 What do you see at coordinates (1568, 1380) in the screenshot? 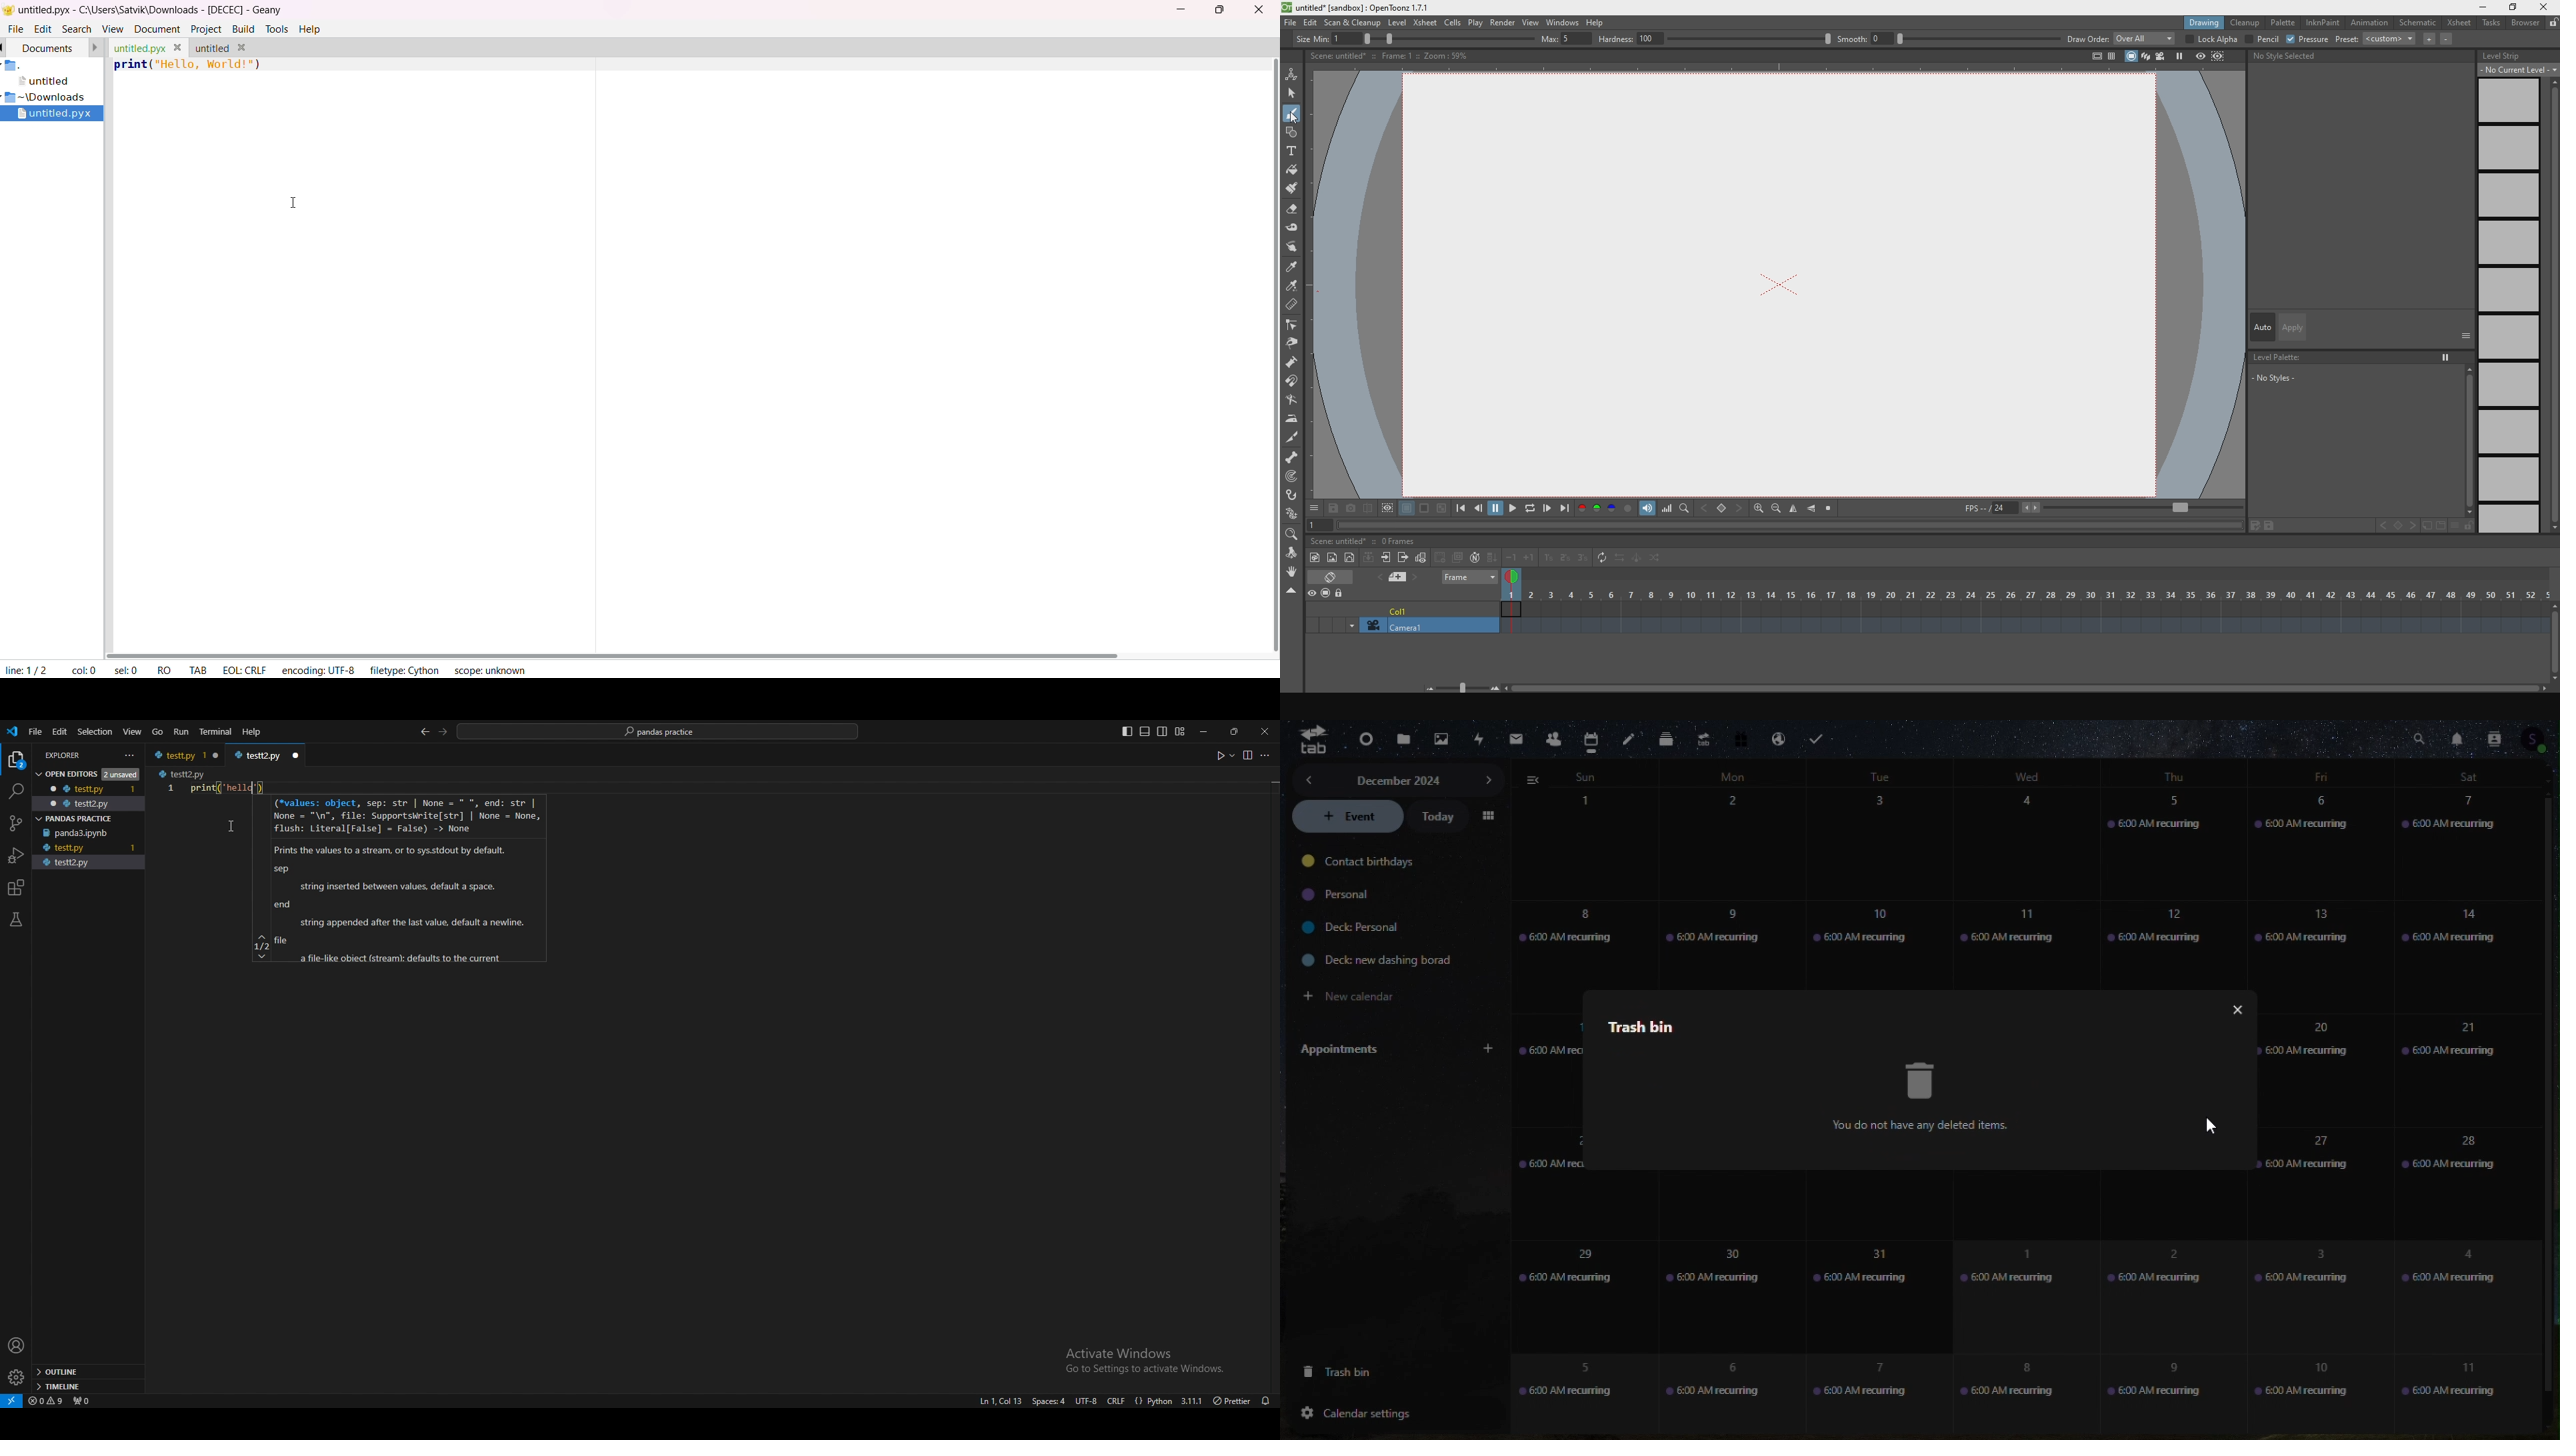
I see `5` at bounding box center [1568, 1380].